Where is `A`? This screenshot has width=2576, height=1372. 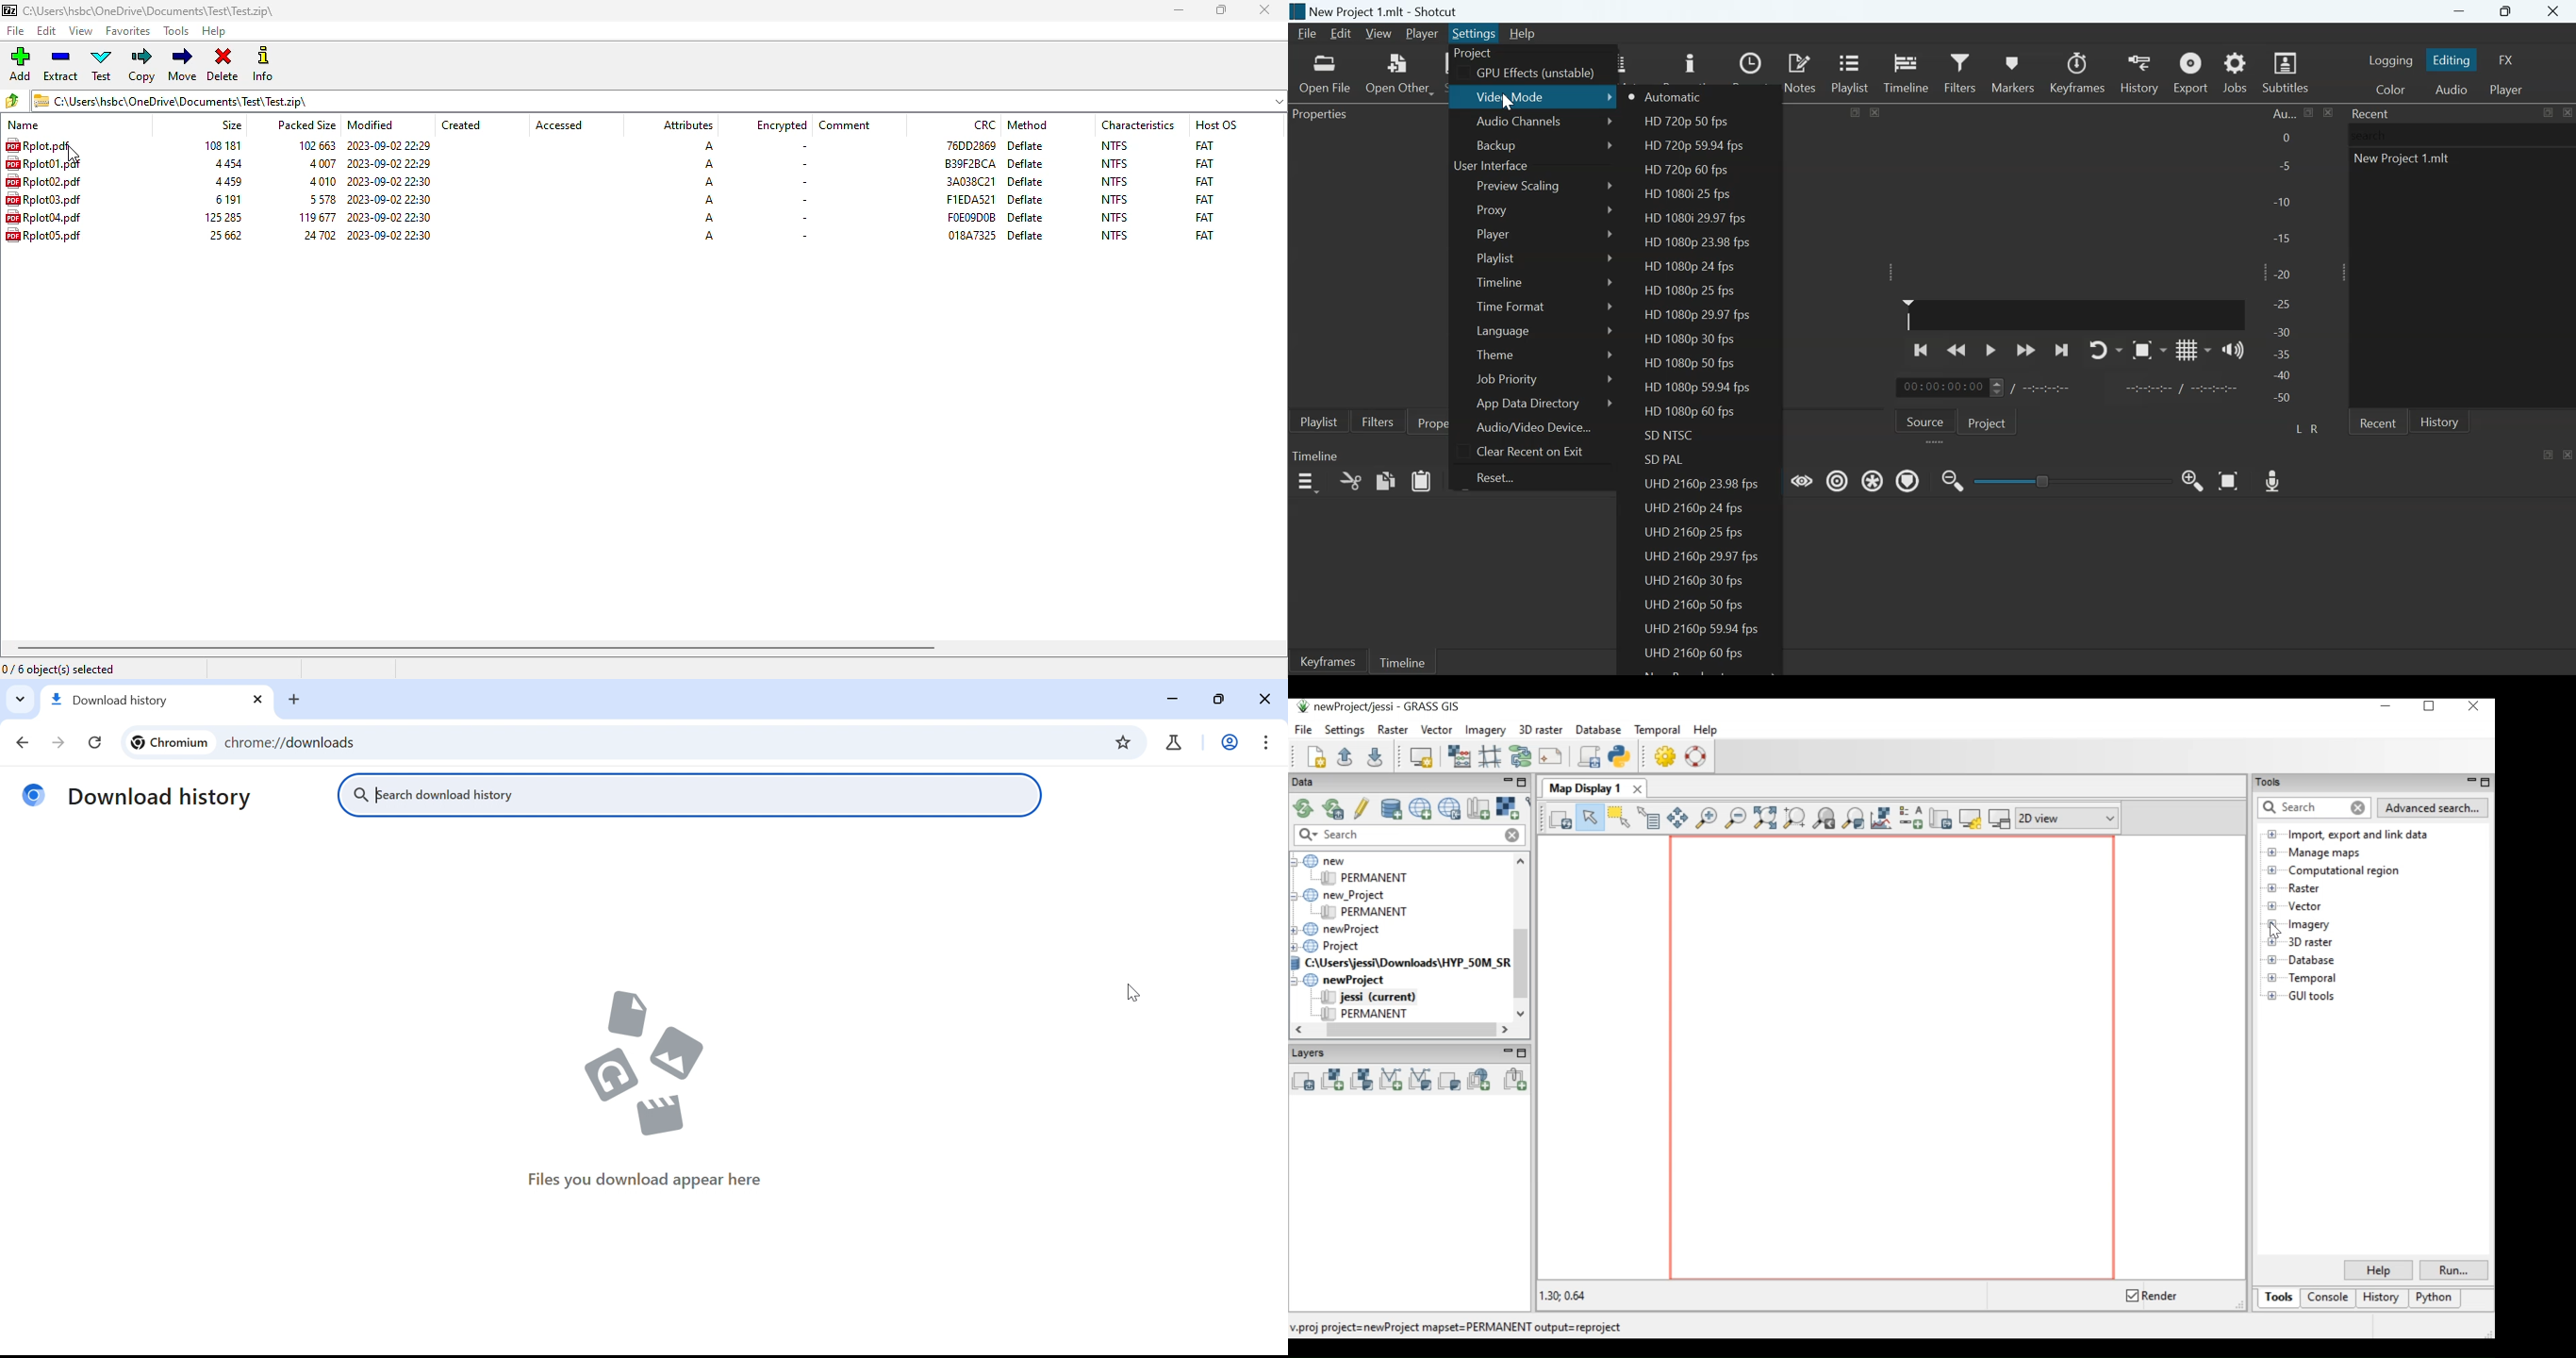 A is located at coordinates (709, 182).